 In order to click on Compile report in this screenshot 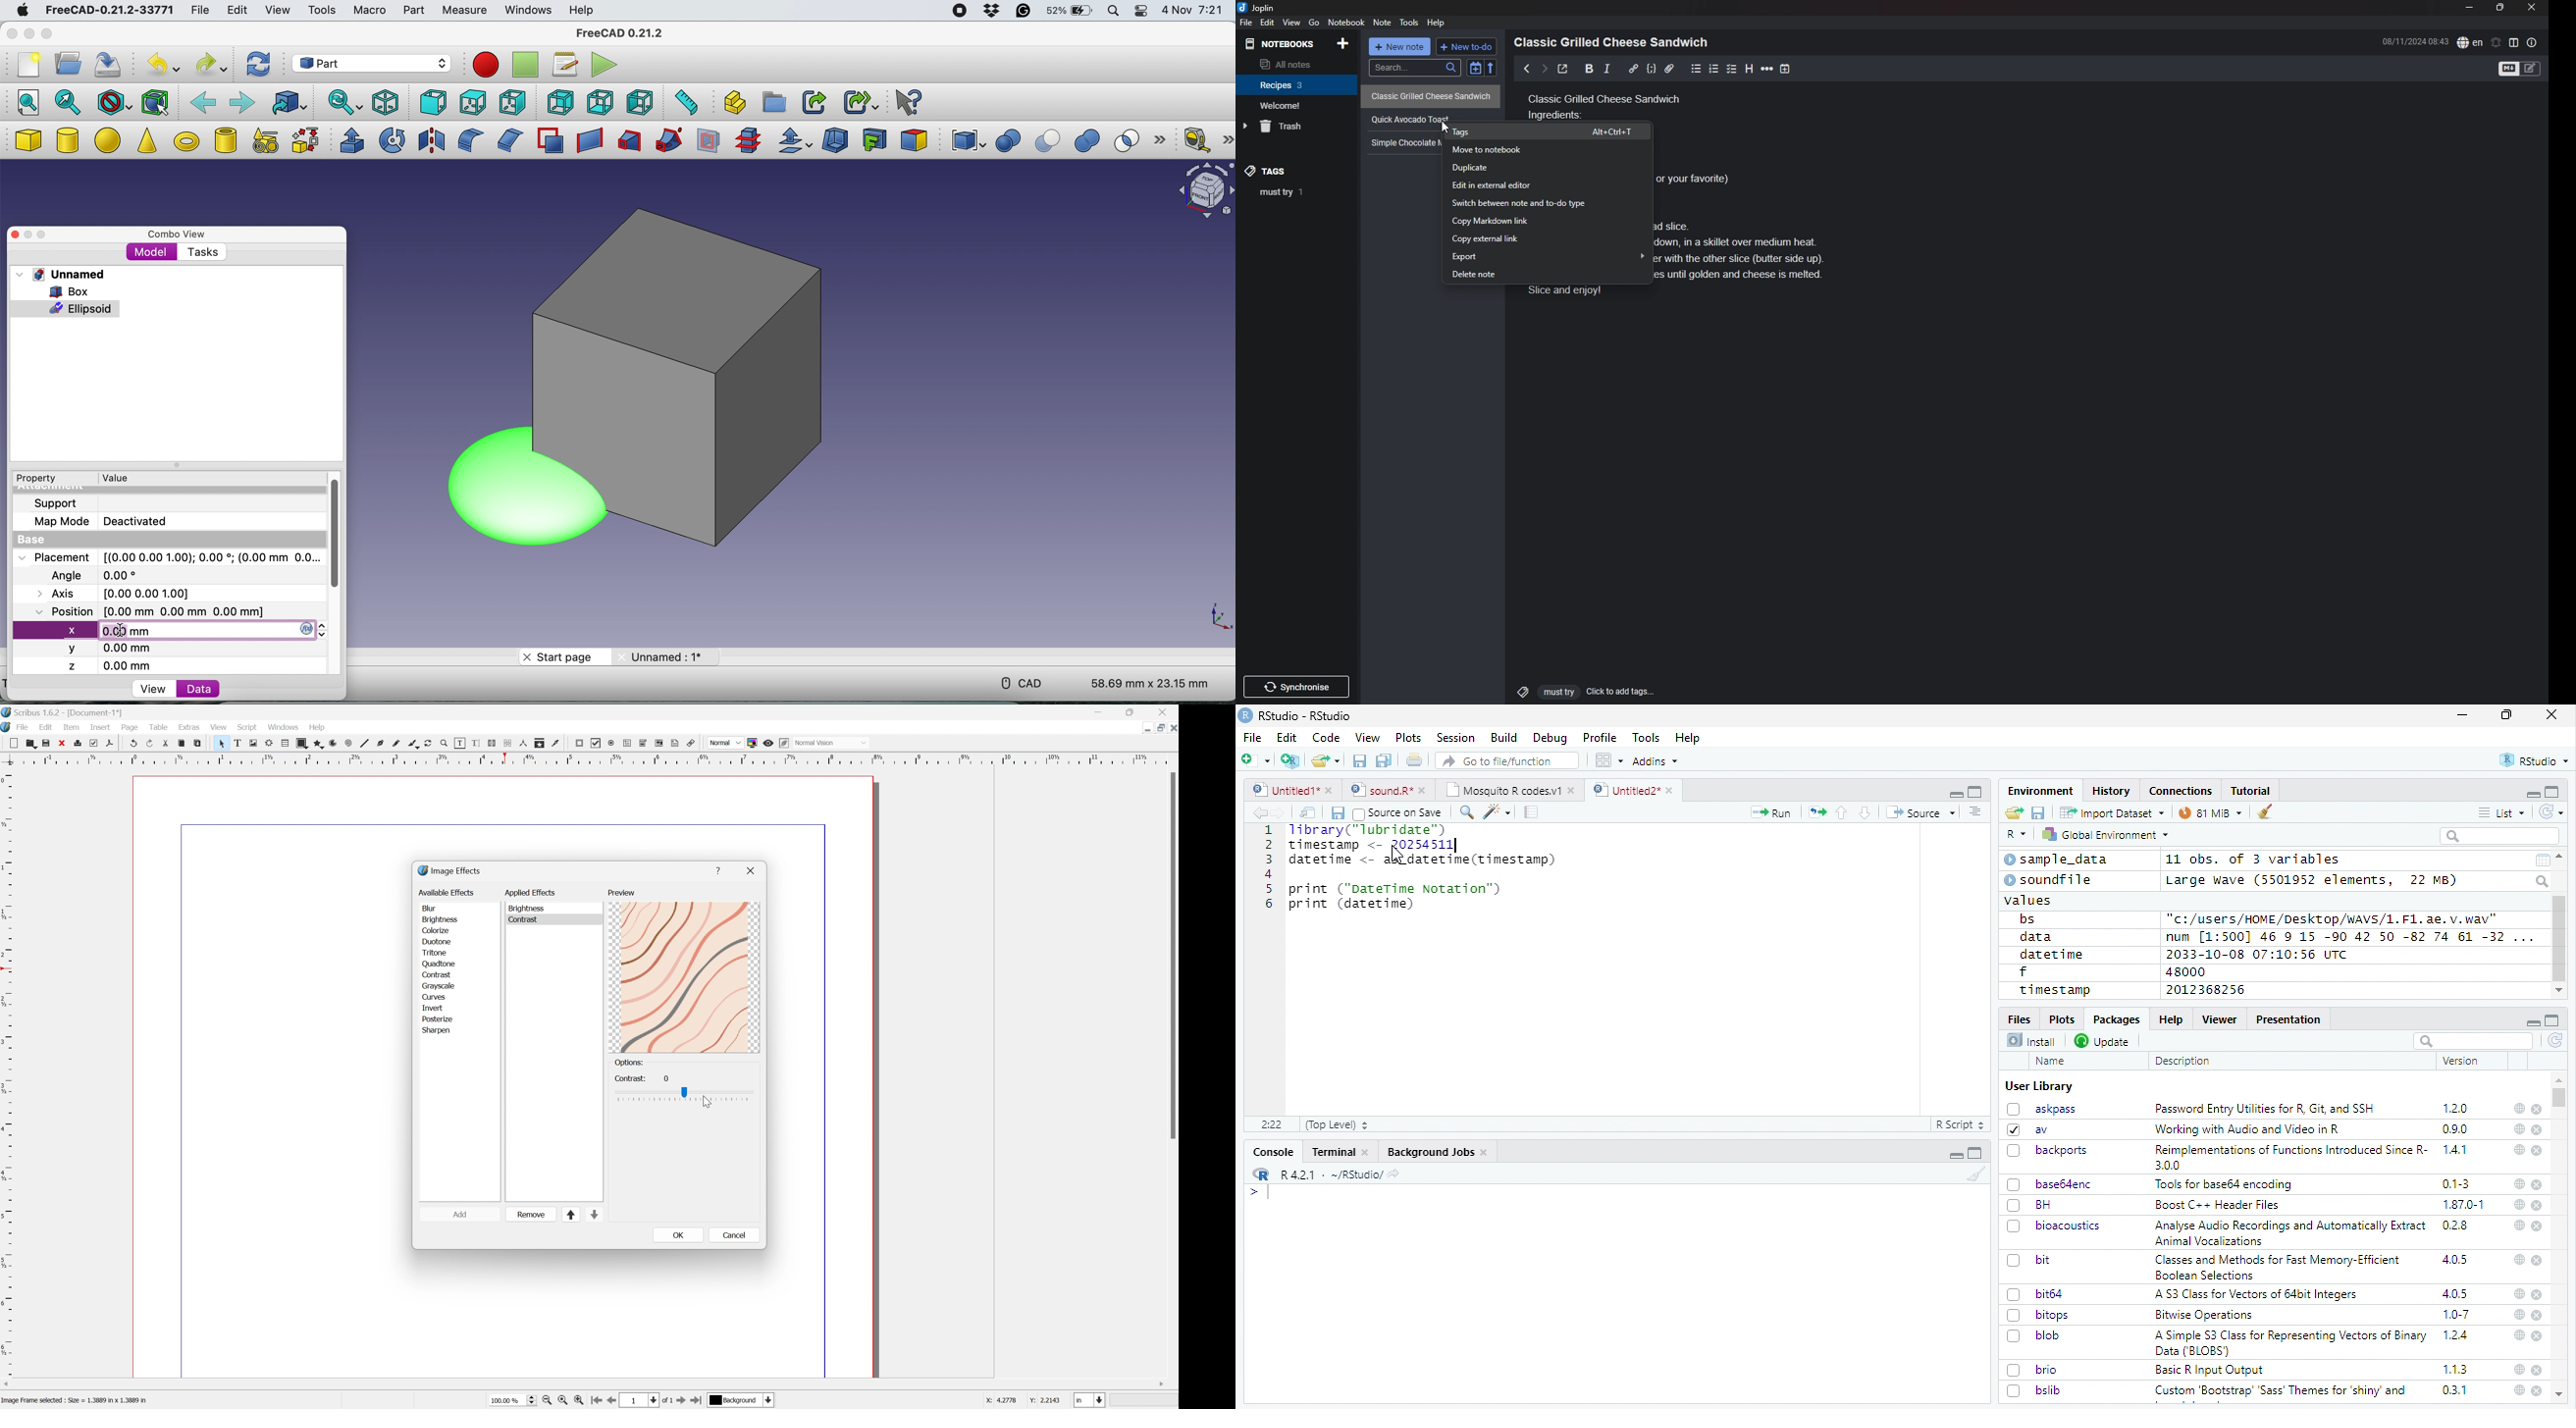, I will do `click(1532, 812)`.